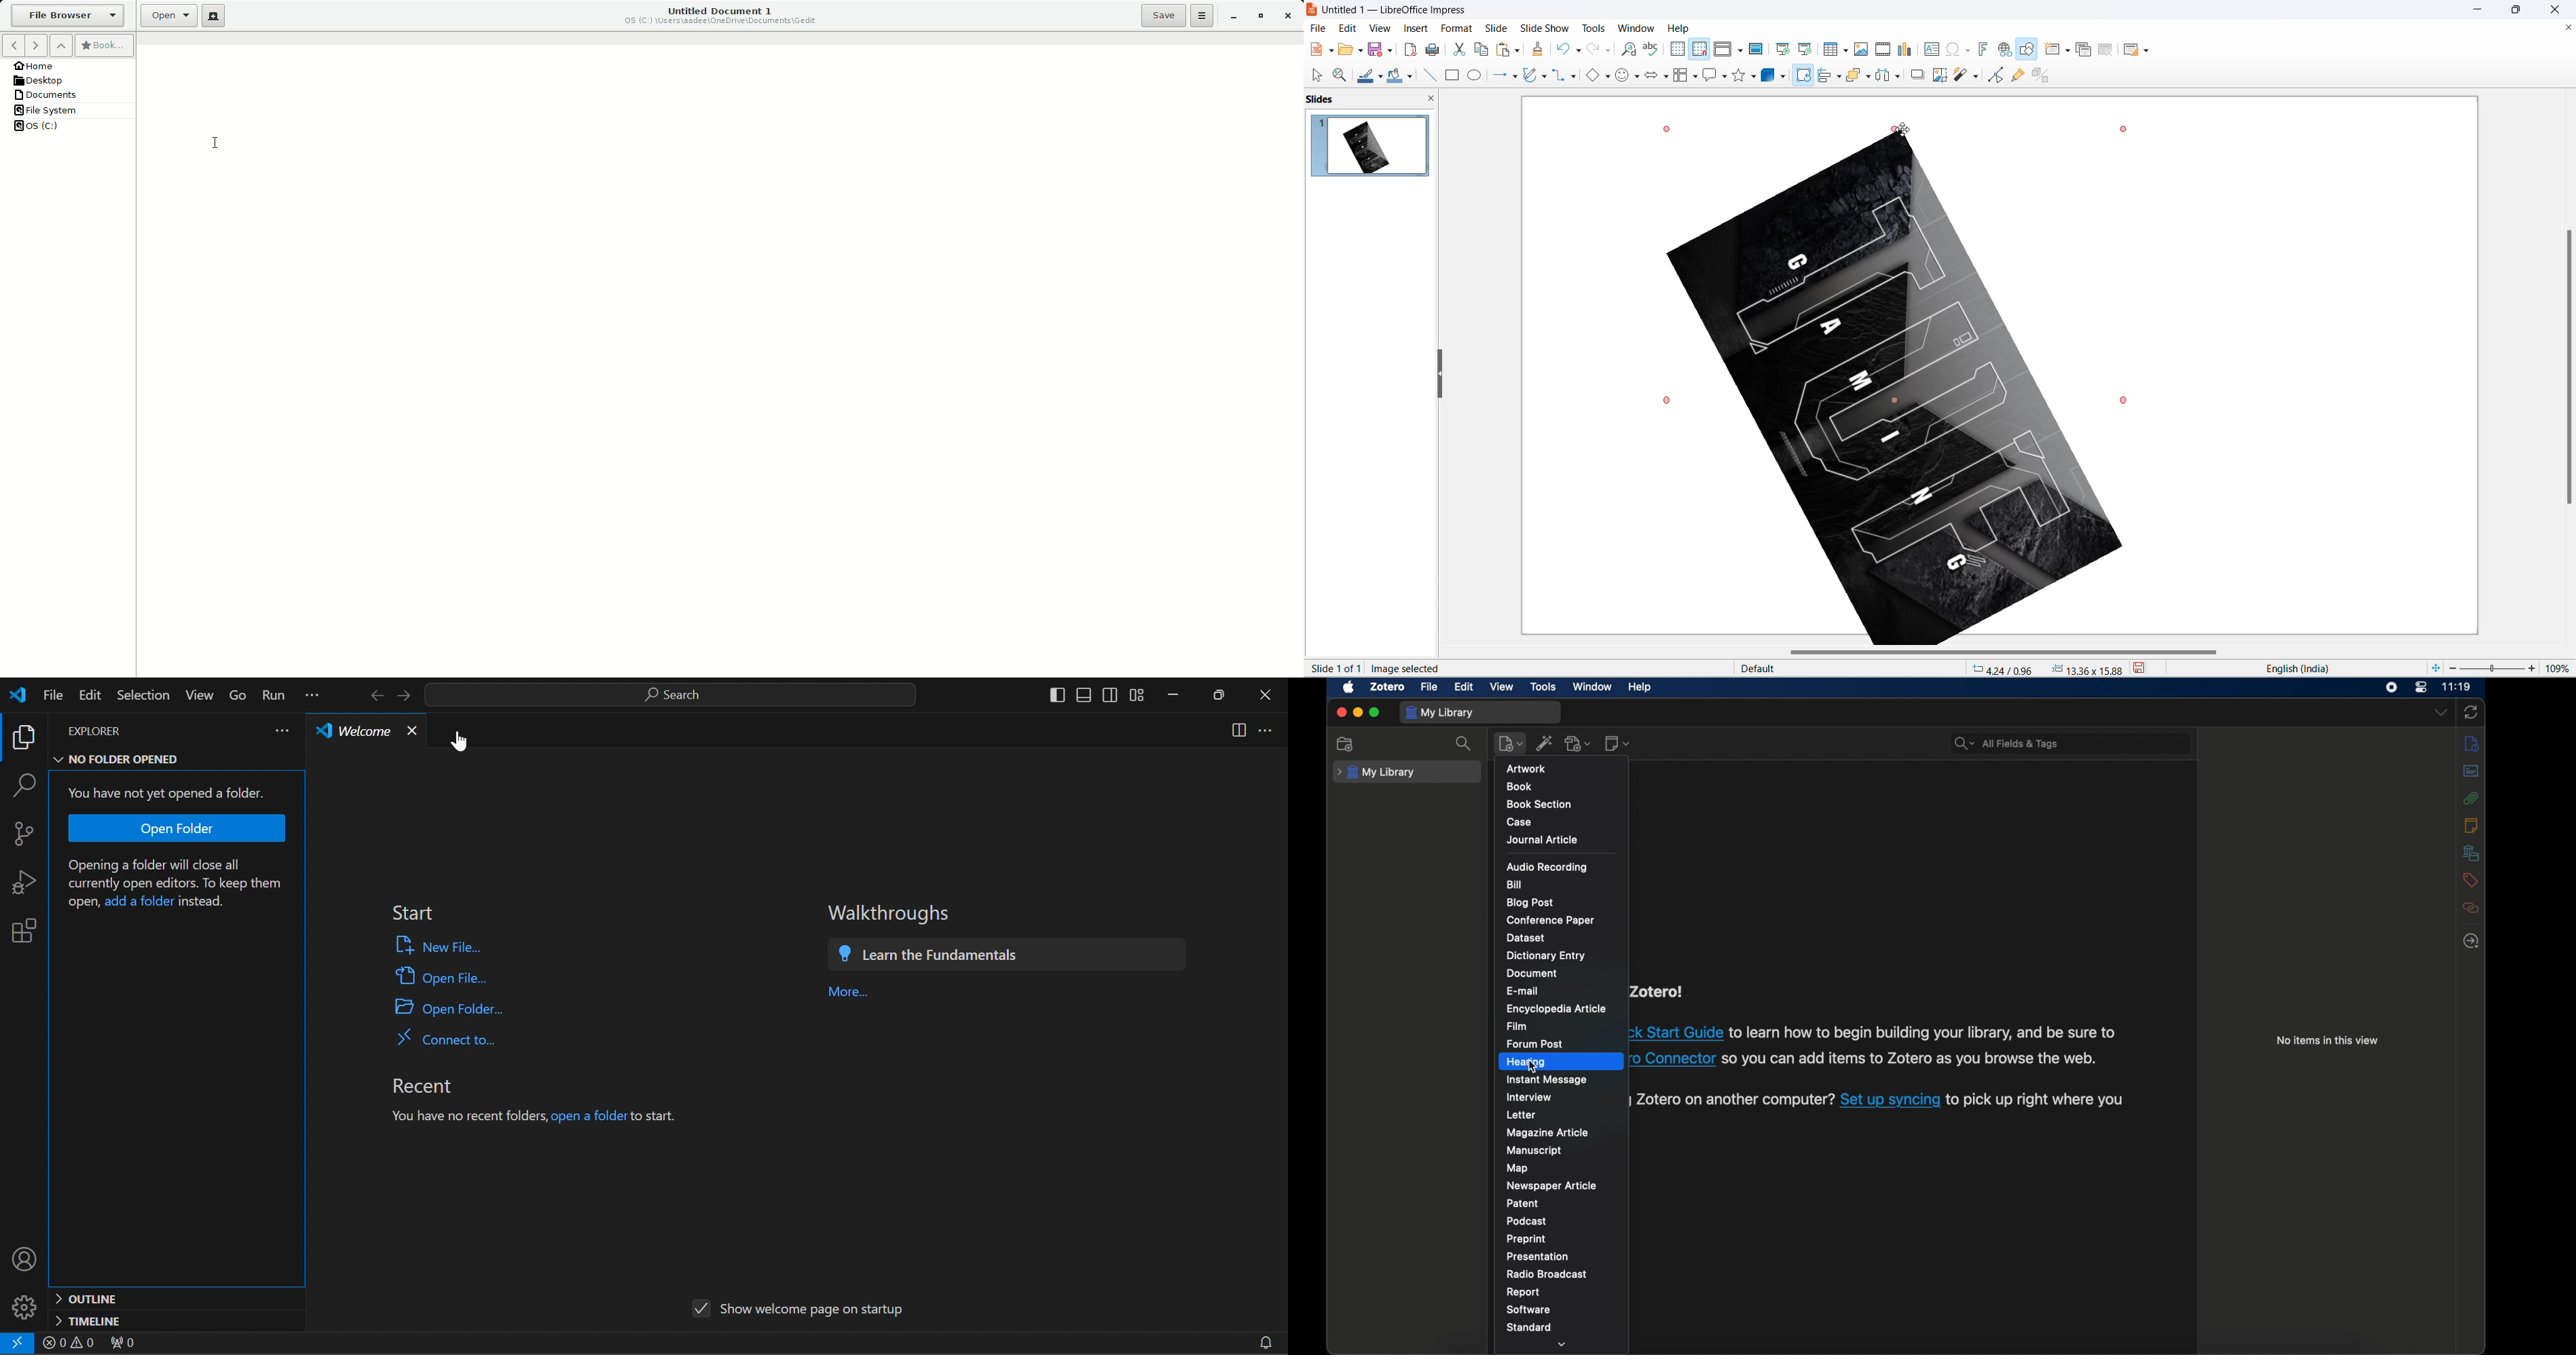  What do you see at coordinates (1476, 75) in the screenshot?
I see `ellipse` at bounding box center [1476, 75].